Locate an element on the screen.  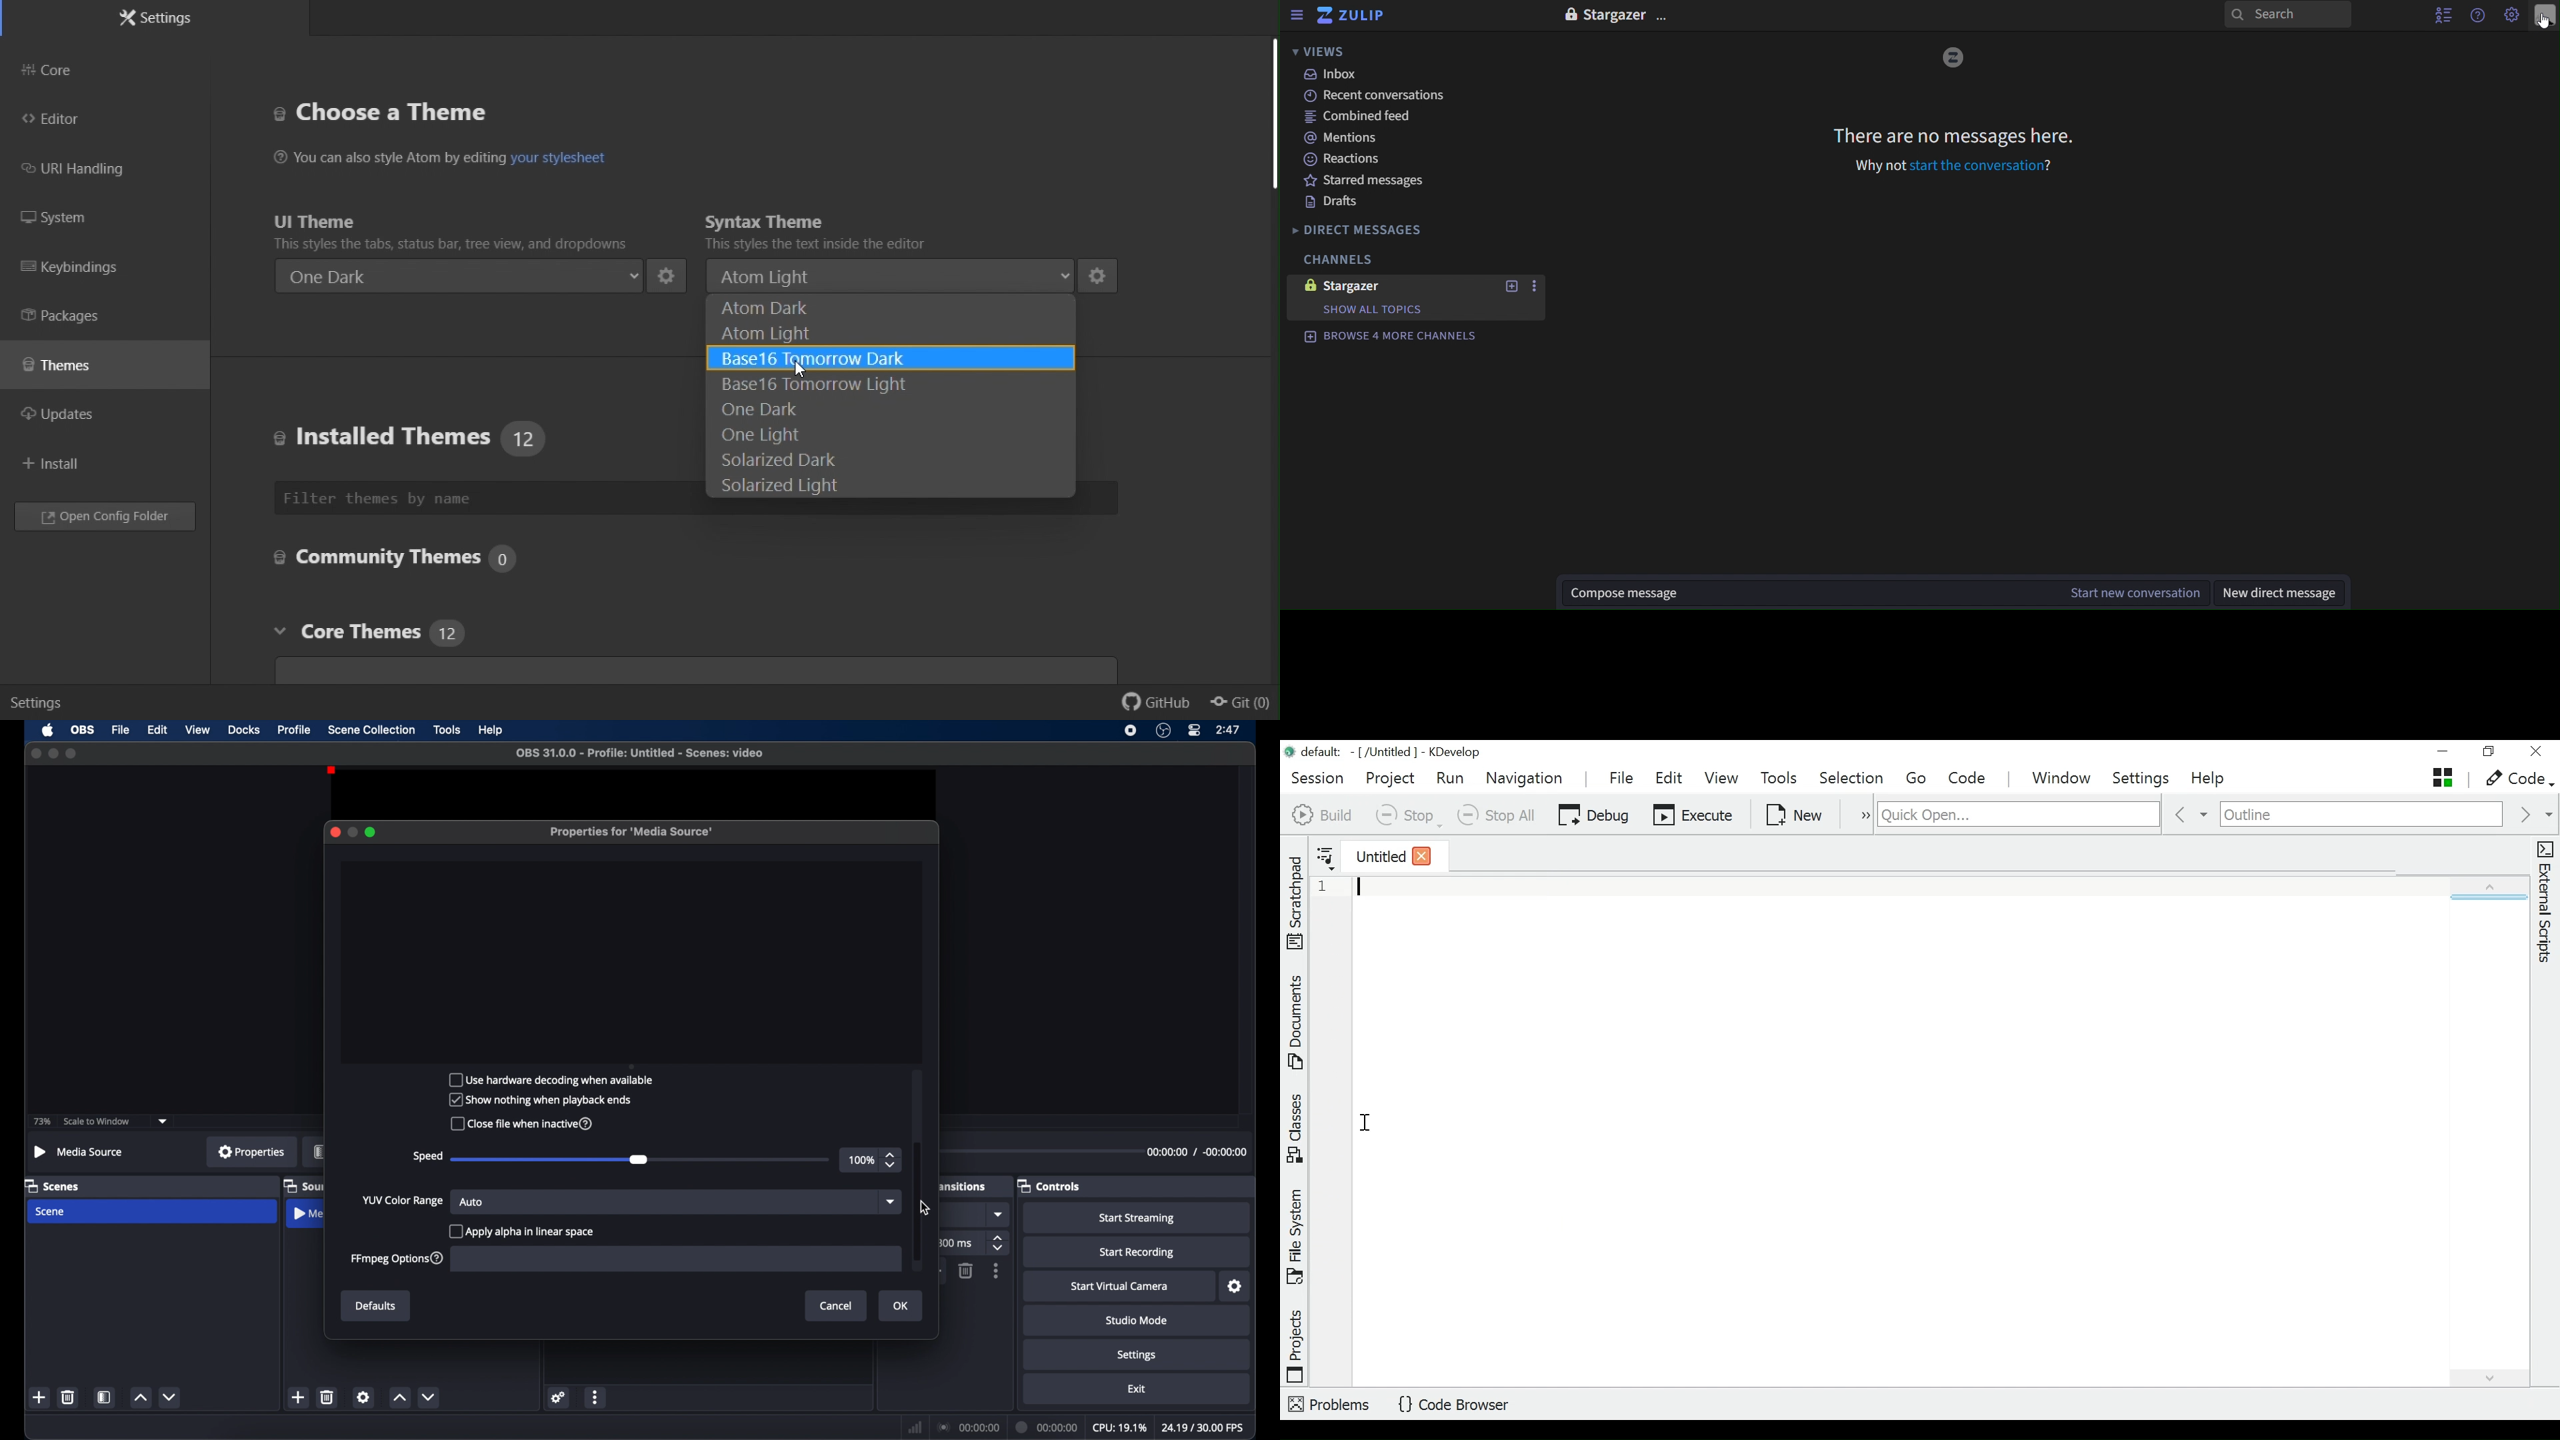
100% is located at coordinates (861, 1161).